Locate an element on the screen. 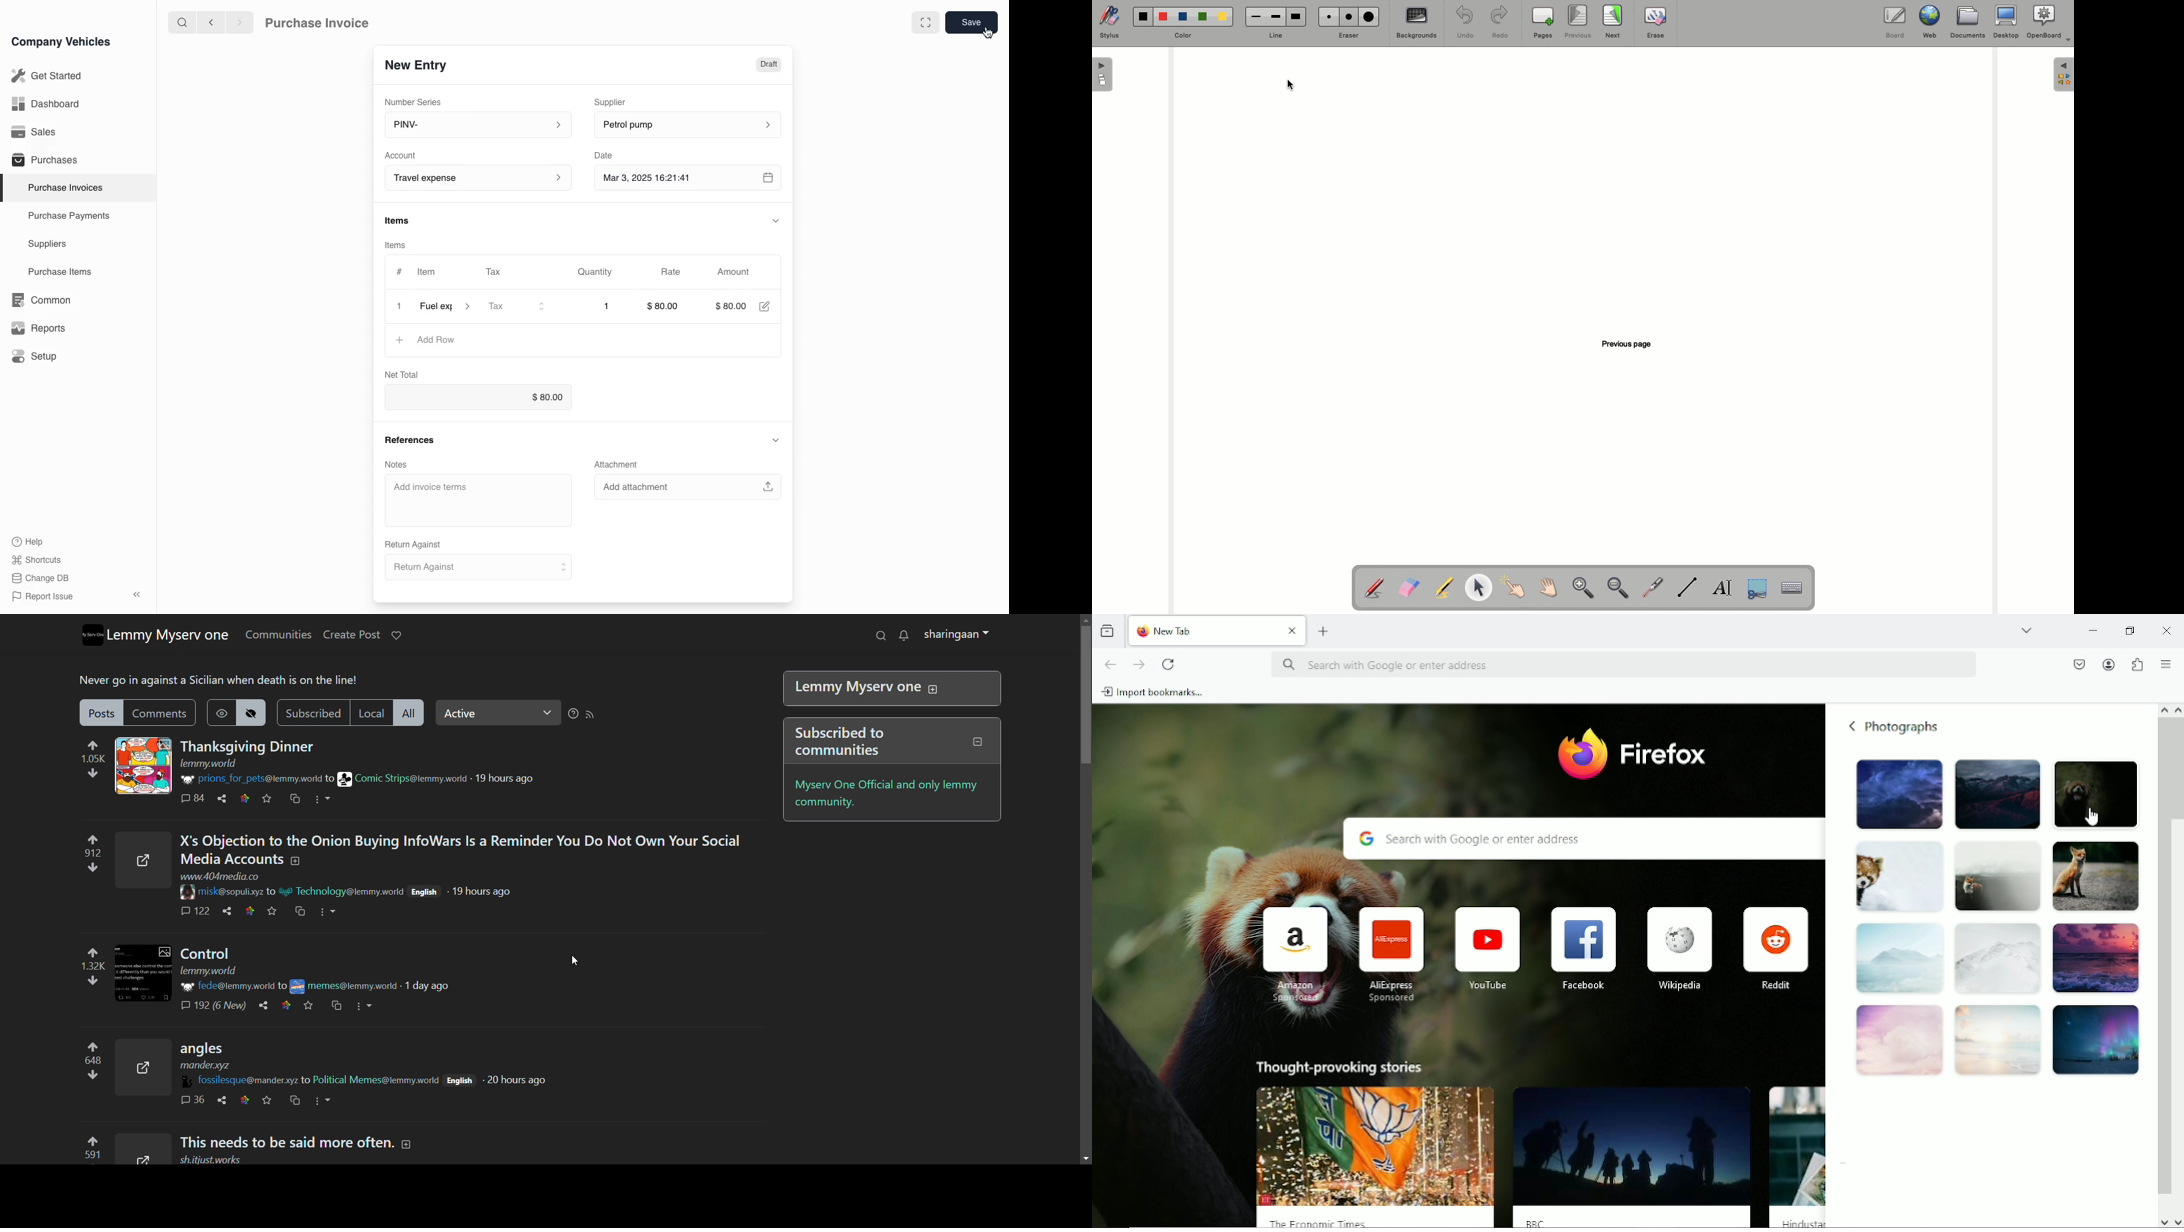  change DB is located at coordinates (42, 578).